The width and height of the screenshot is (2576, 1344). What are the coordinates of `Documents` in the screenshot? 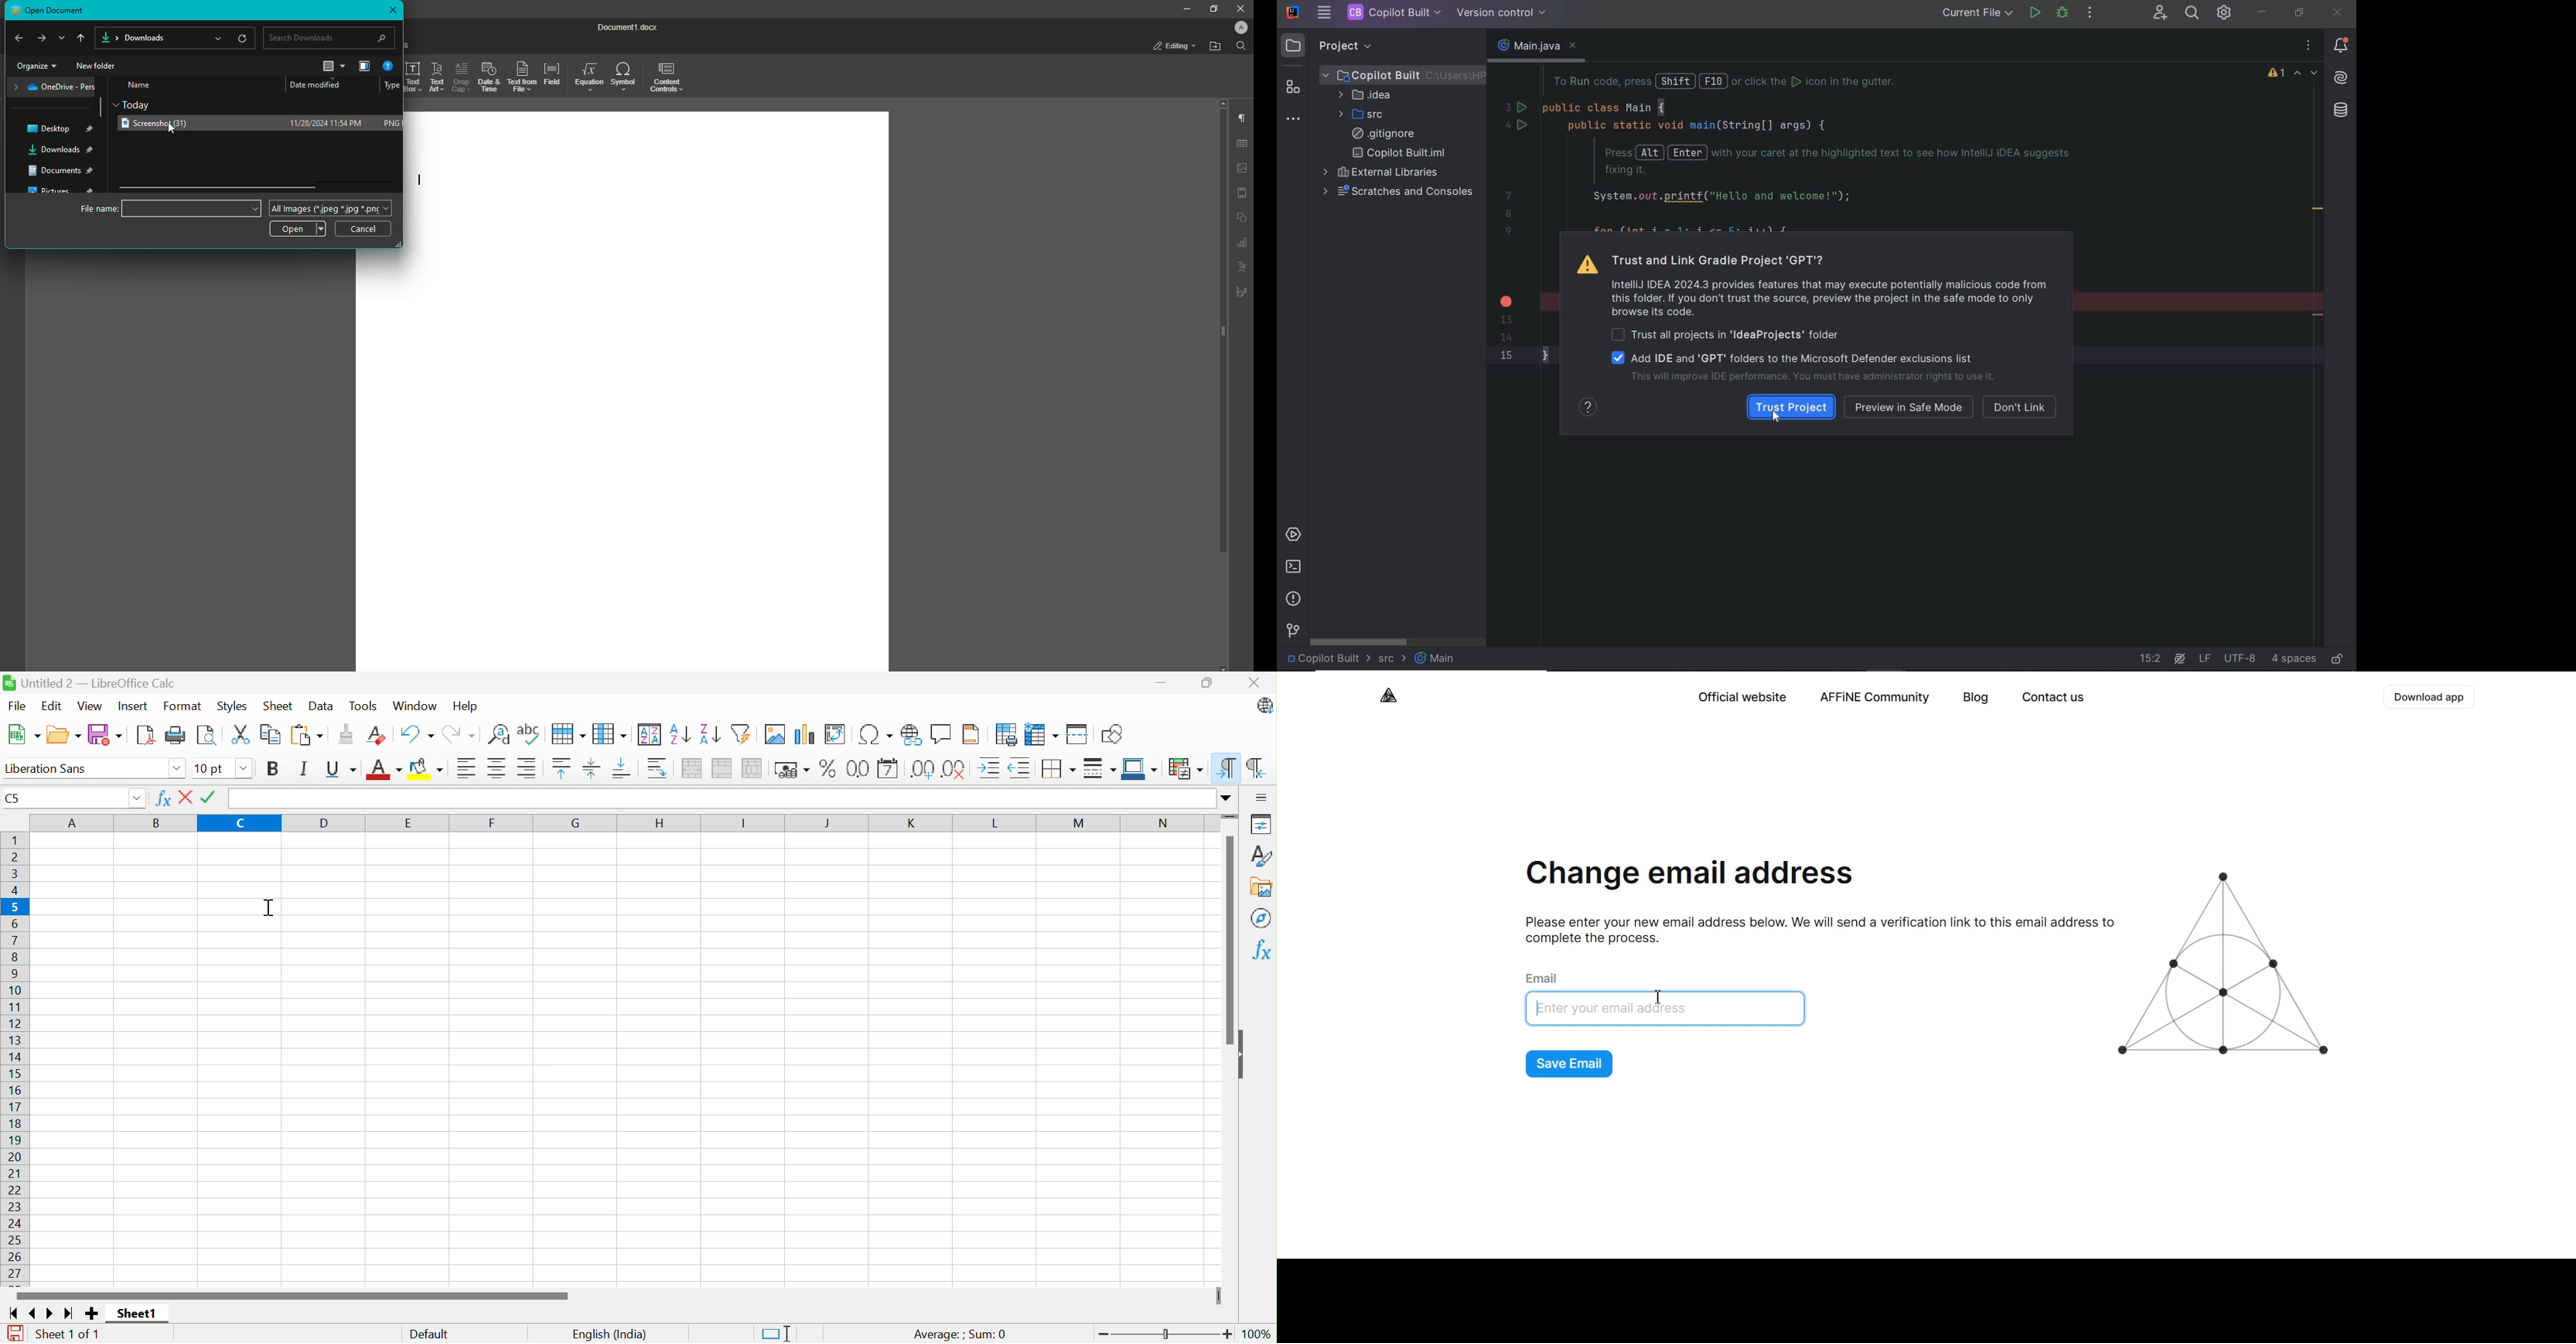 It's located at (61, 172).